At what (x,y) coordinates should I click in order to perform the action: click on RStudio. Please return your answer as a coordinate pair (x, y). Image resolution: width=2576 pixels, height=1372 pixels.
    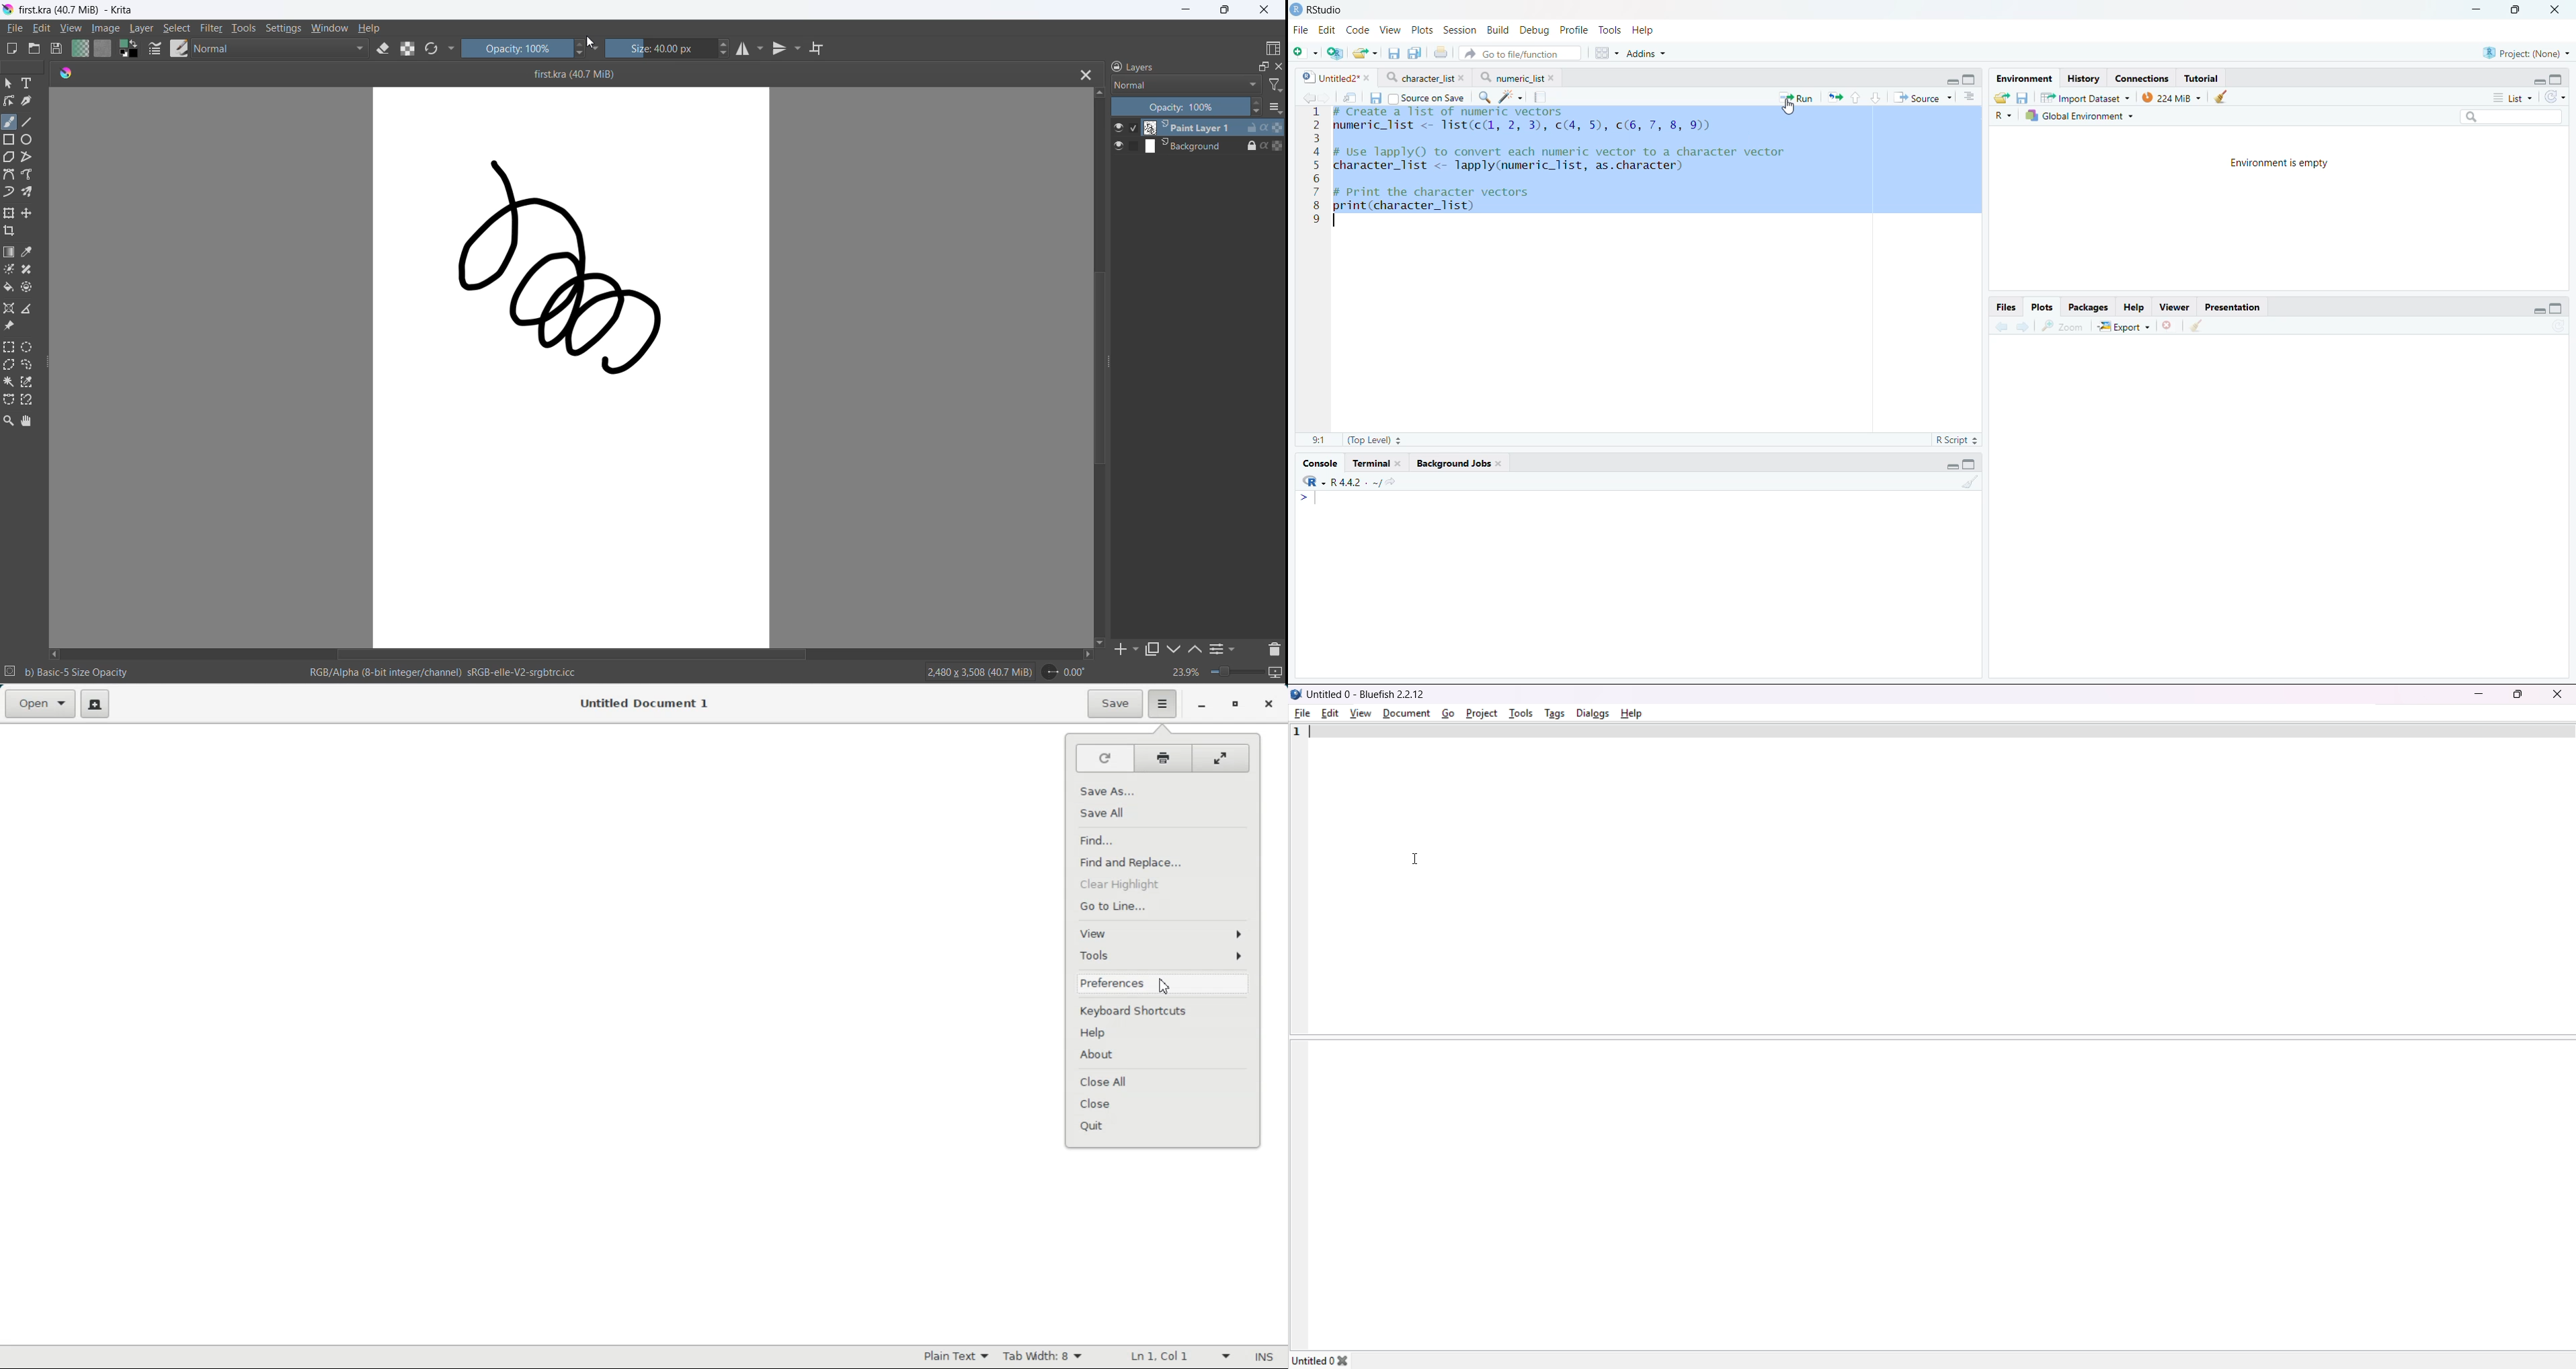
    Looking at the image, I should click on (1318, 9).